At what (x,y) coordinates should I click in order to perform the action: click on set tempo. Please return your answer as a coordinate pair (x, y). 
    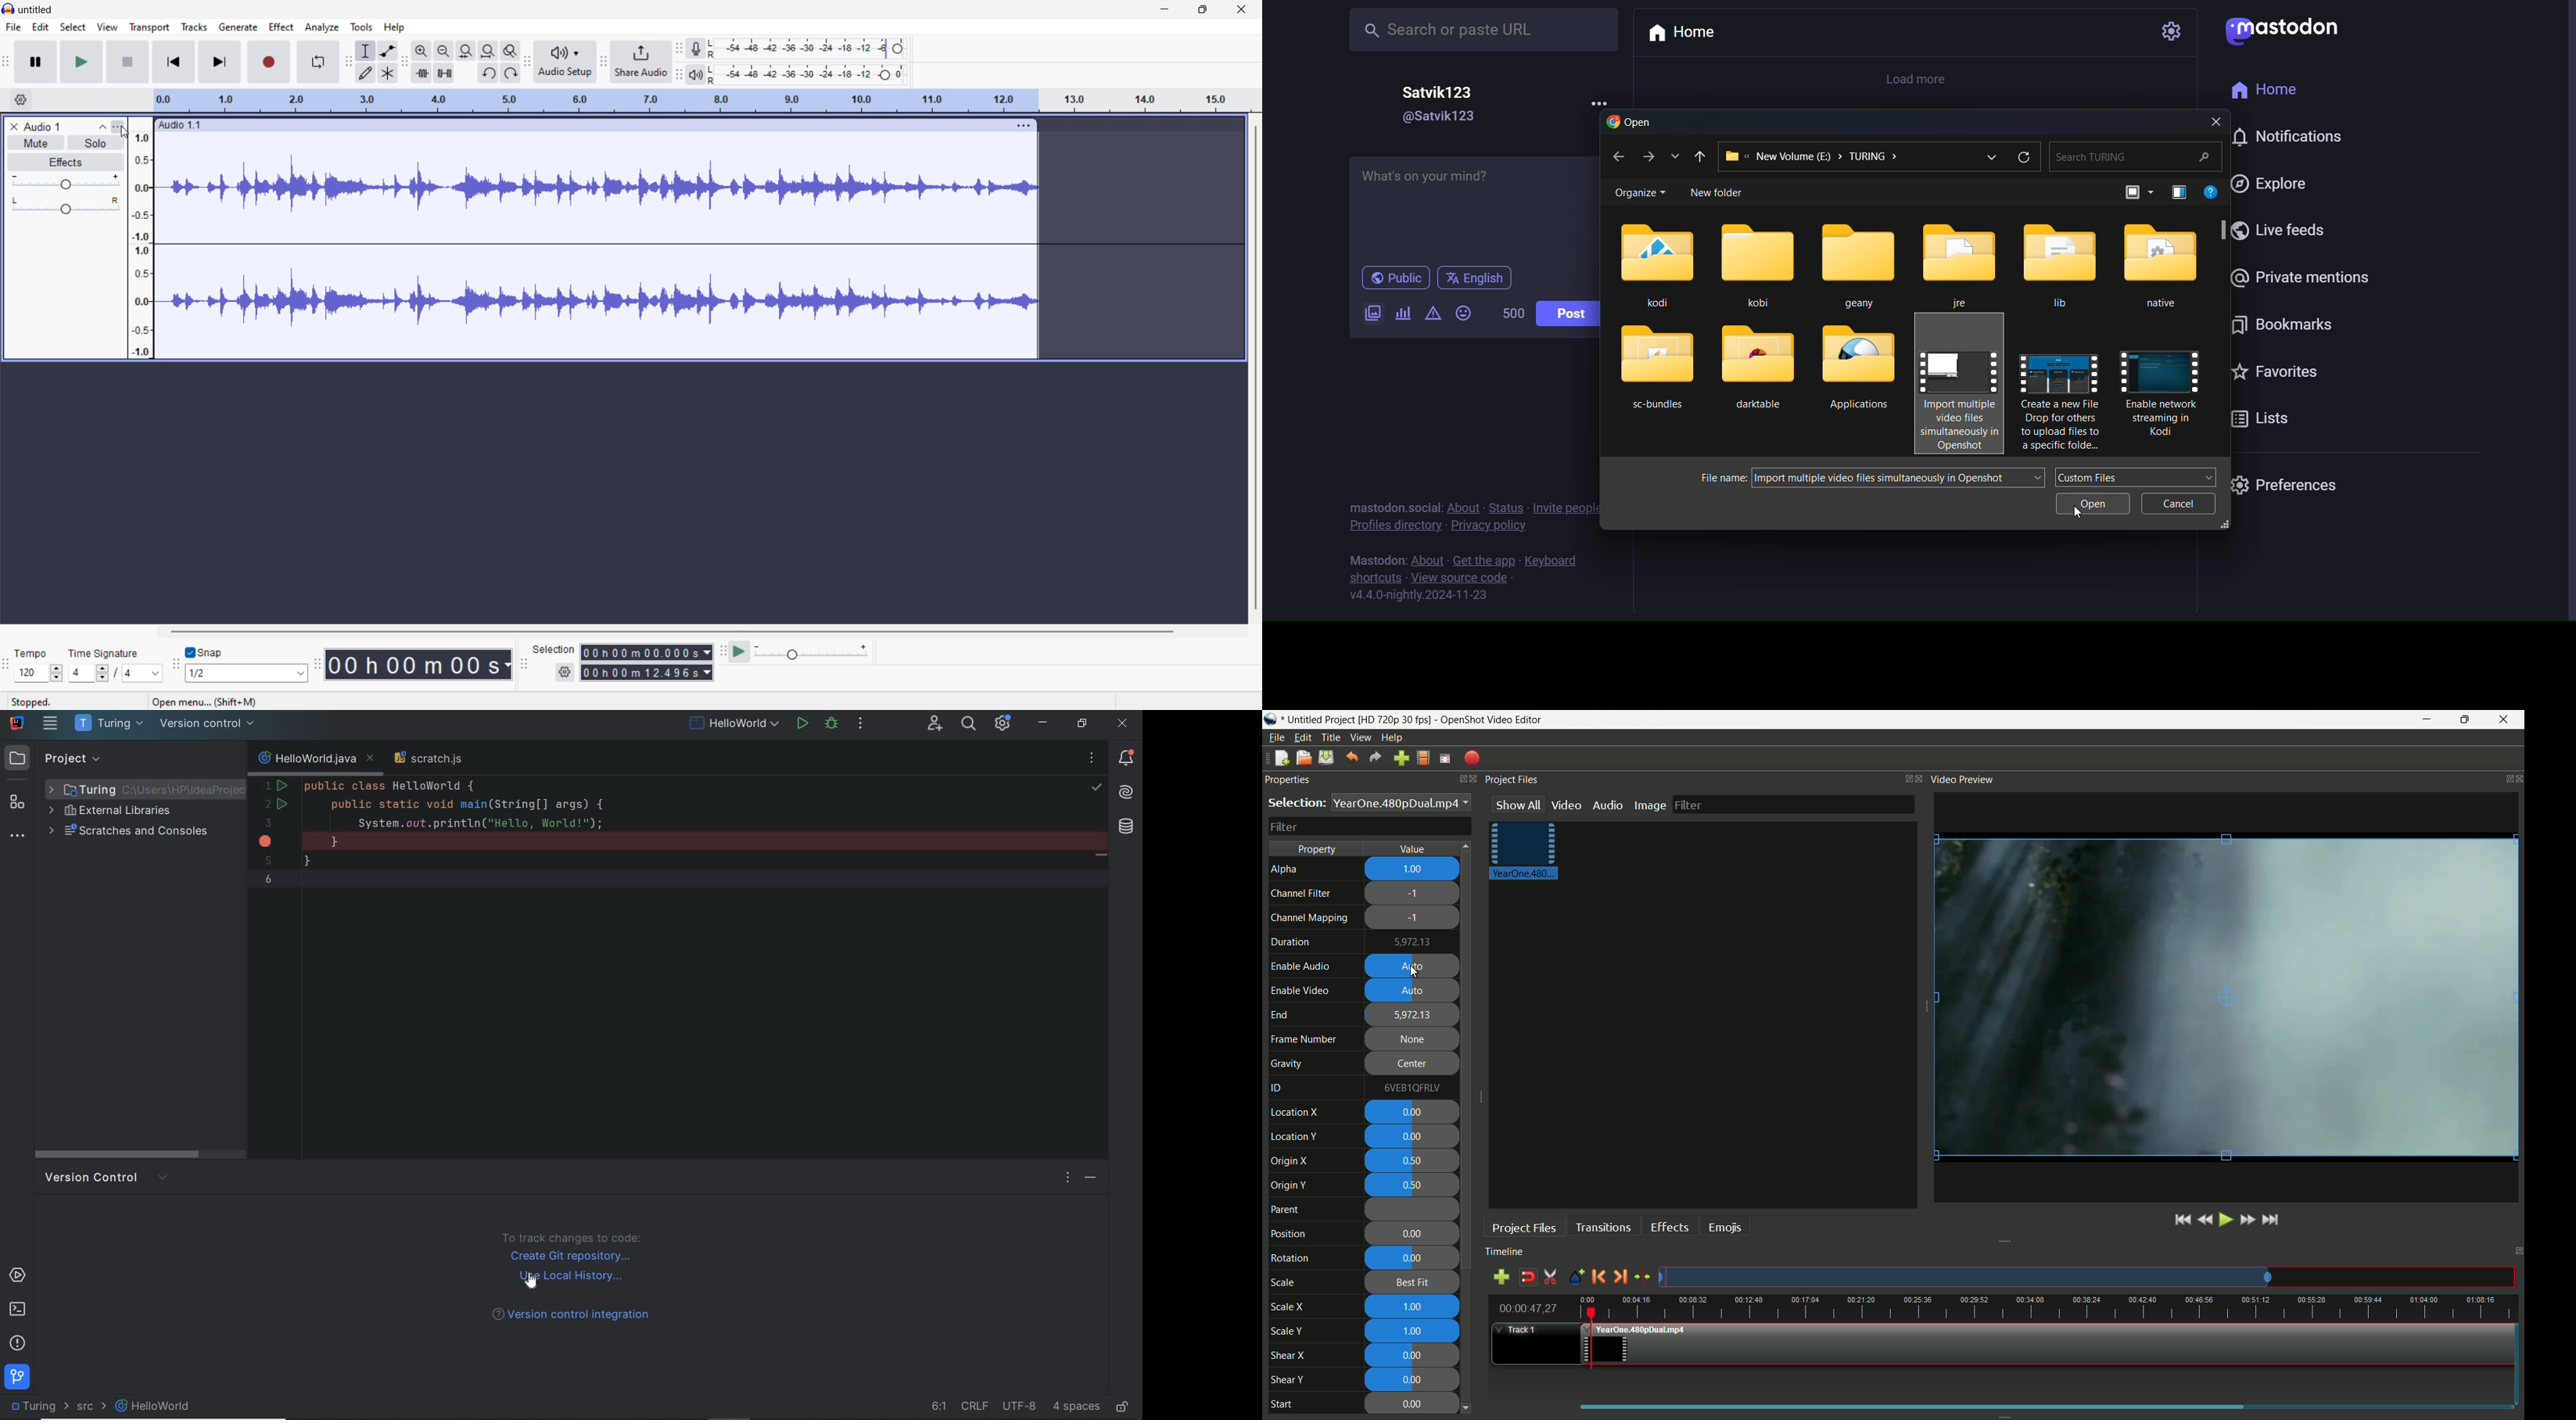
    Looking at the image, I should click on (39, 673).